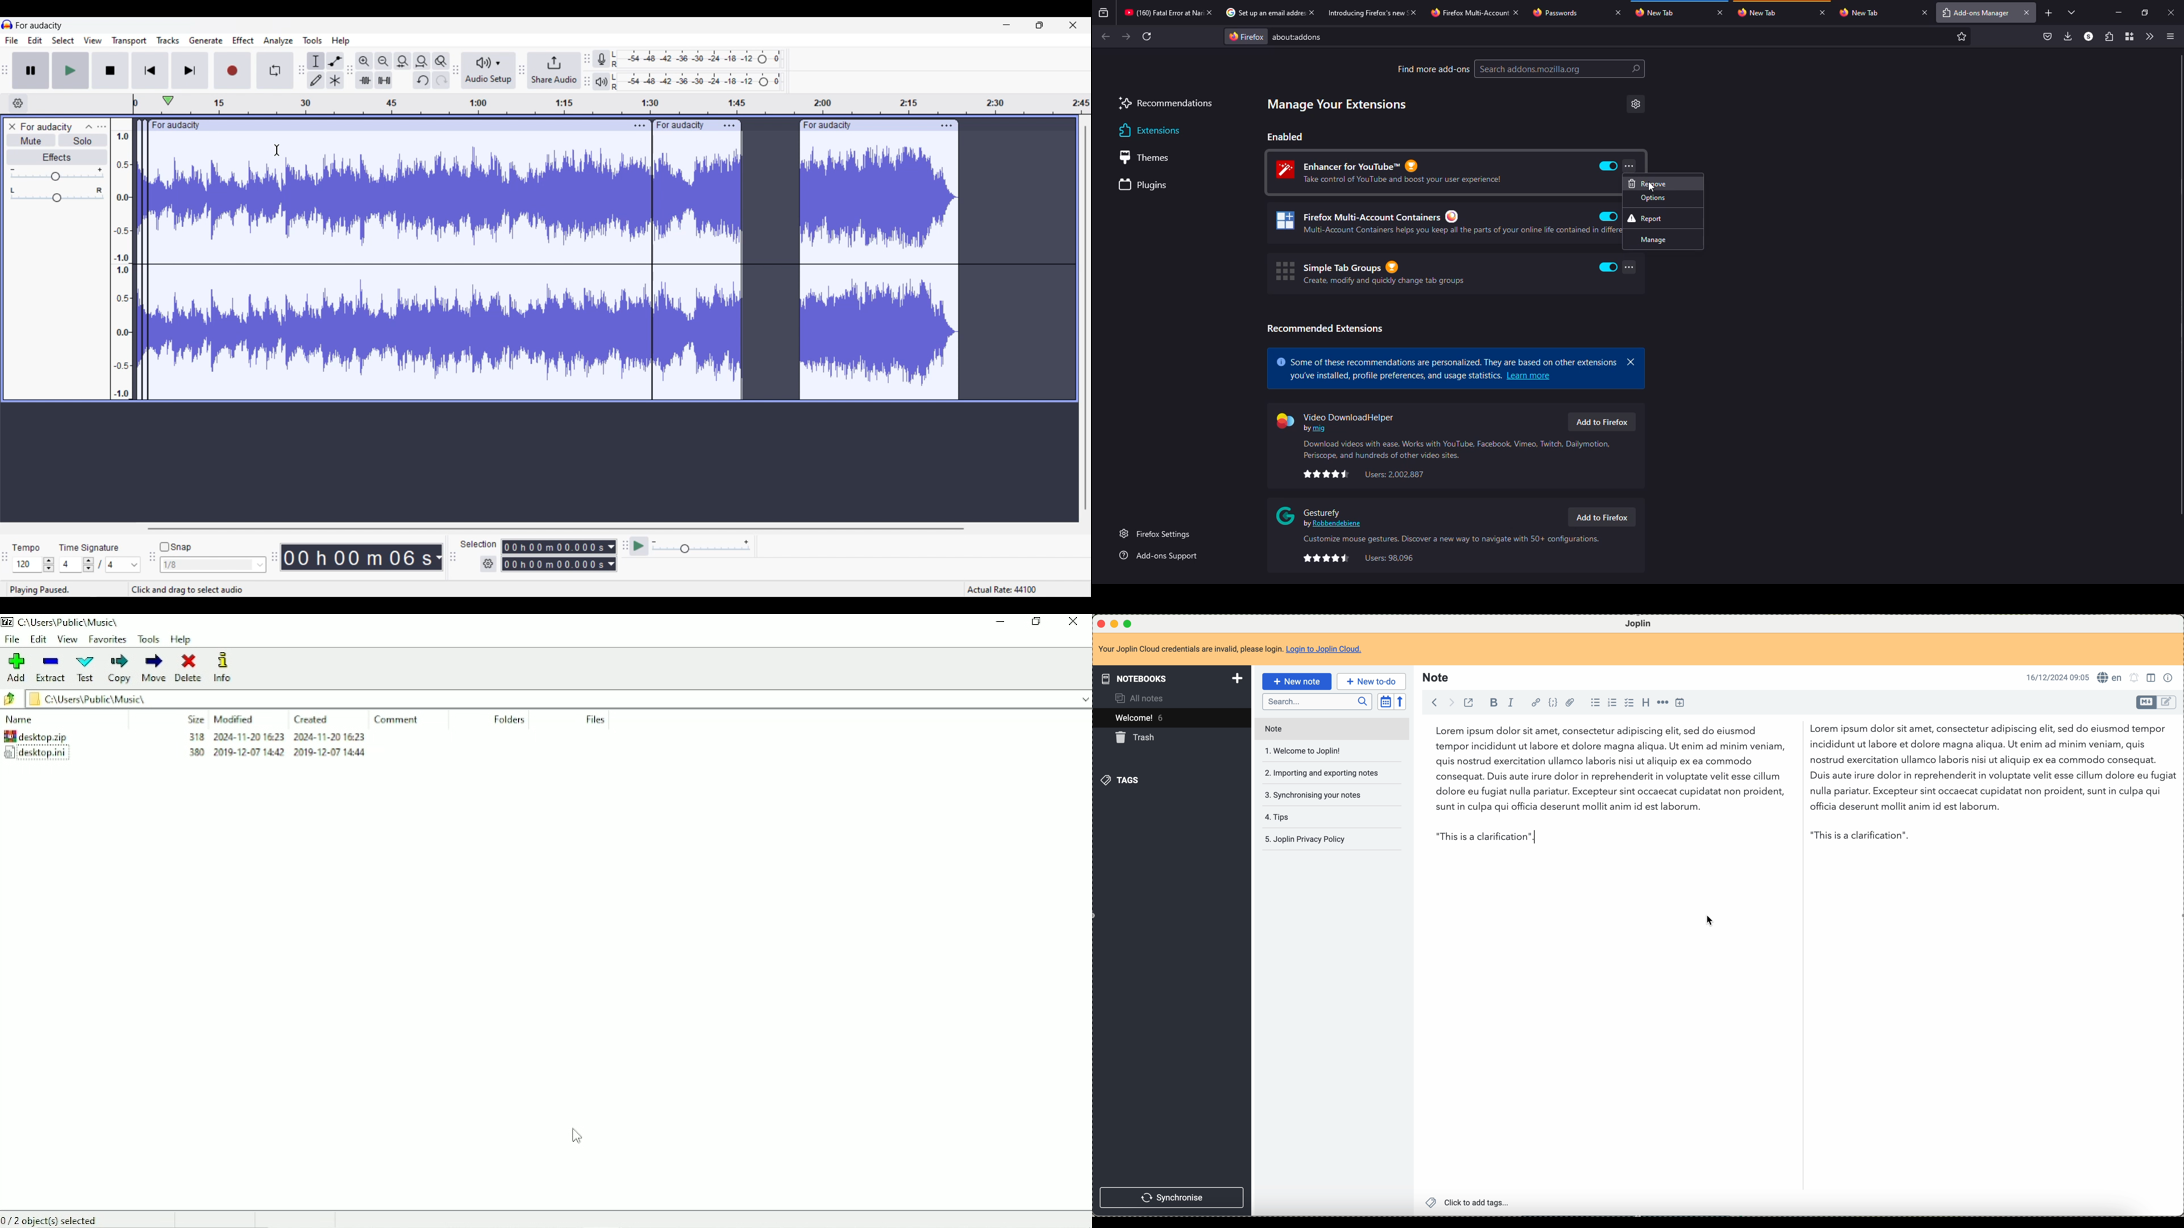 The image size is (2184, 1232). I want to click on toggle sort order field, so click(1384, 701).